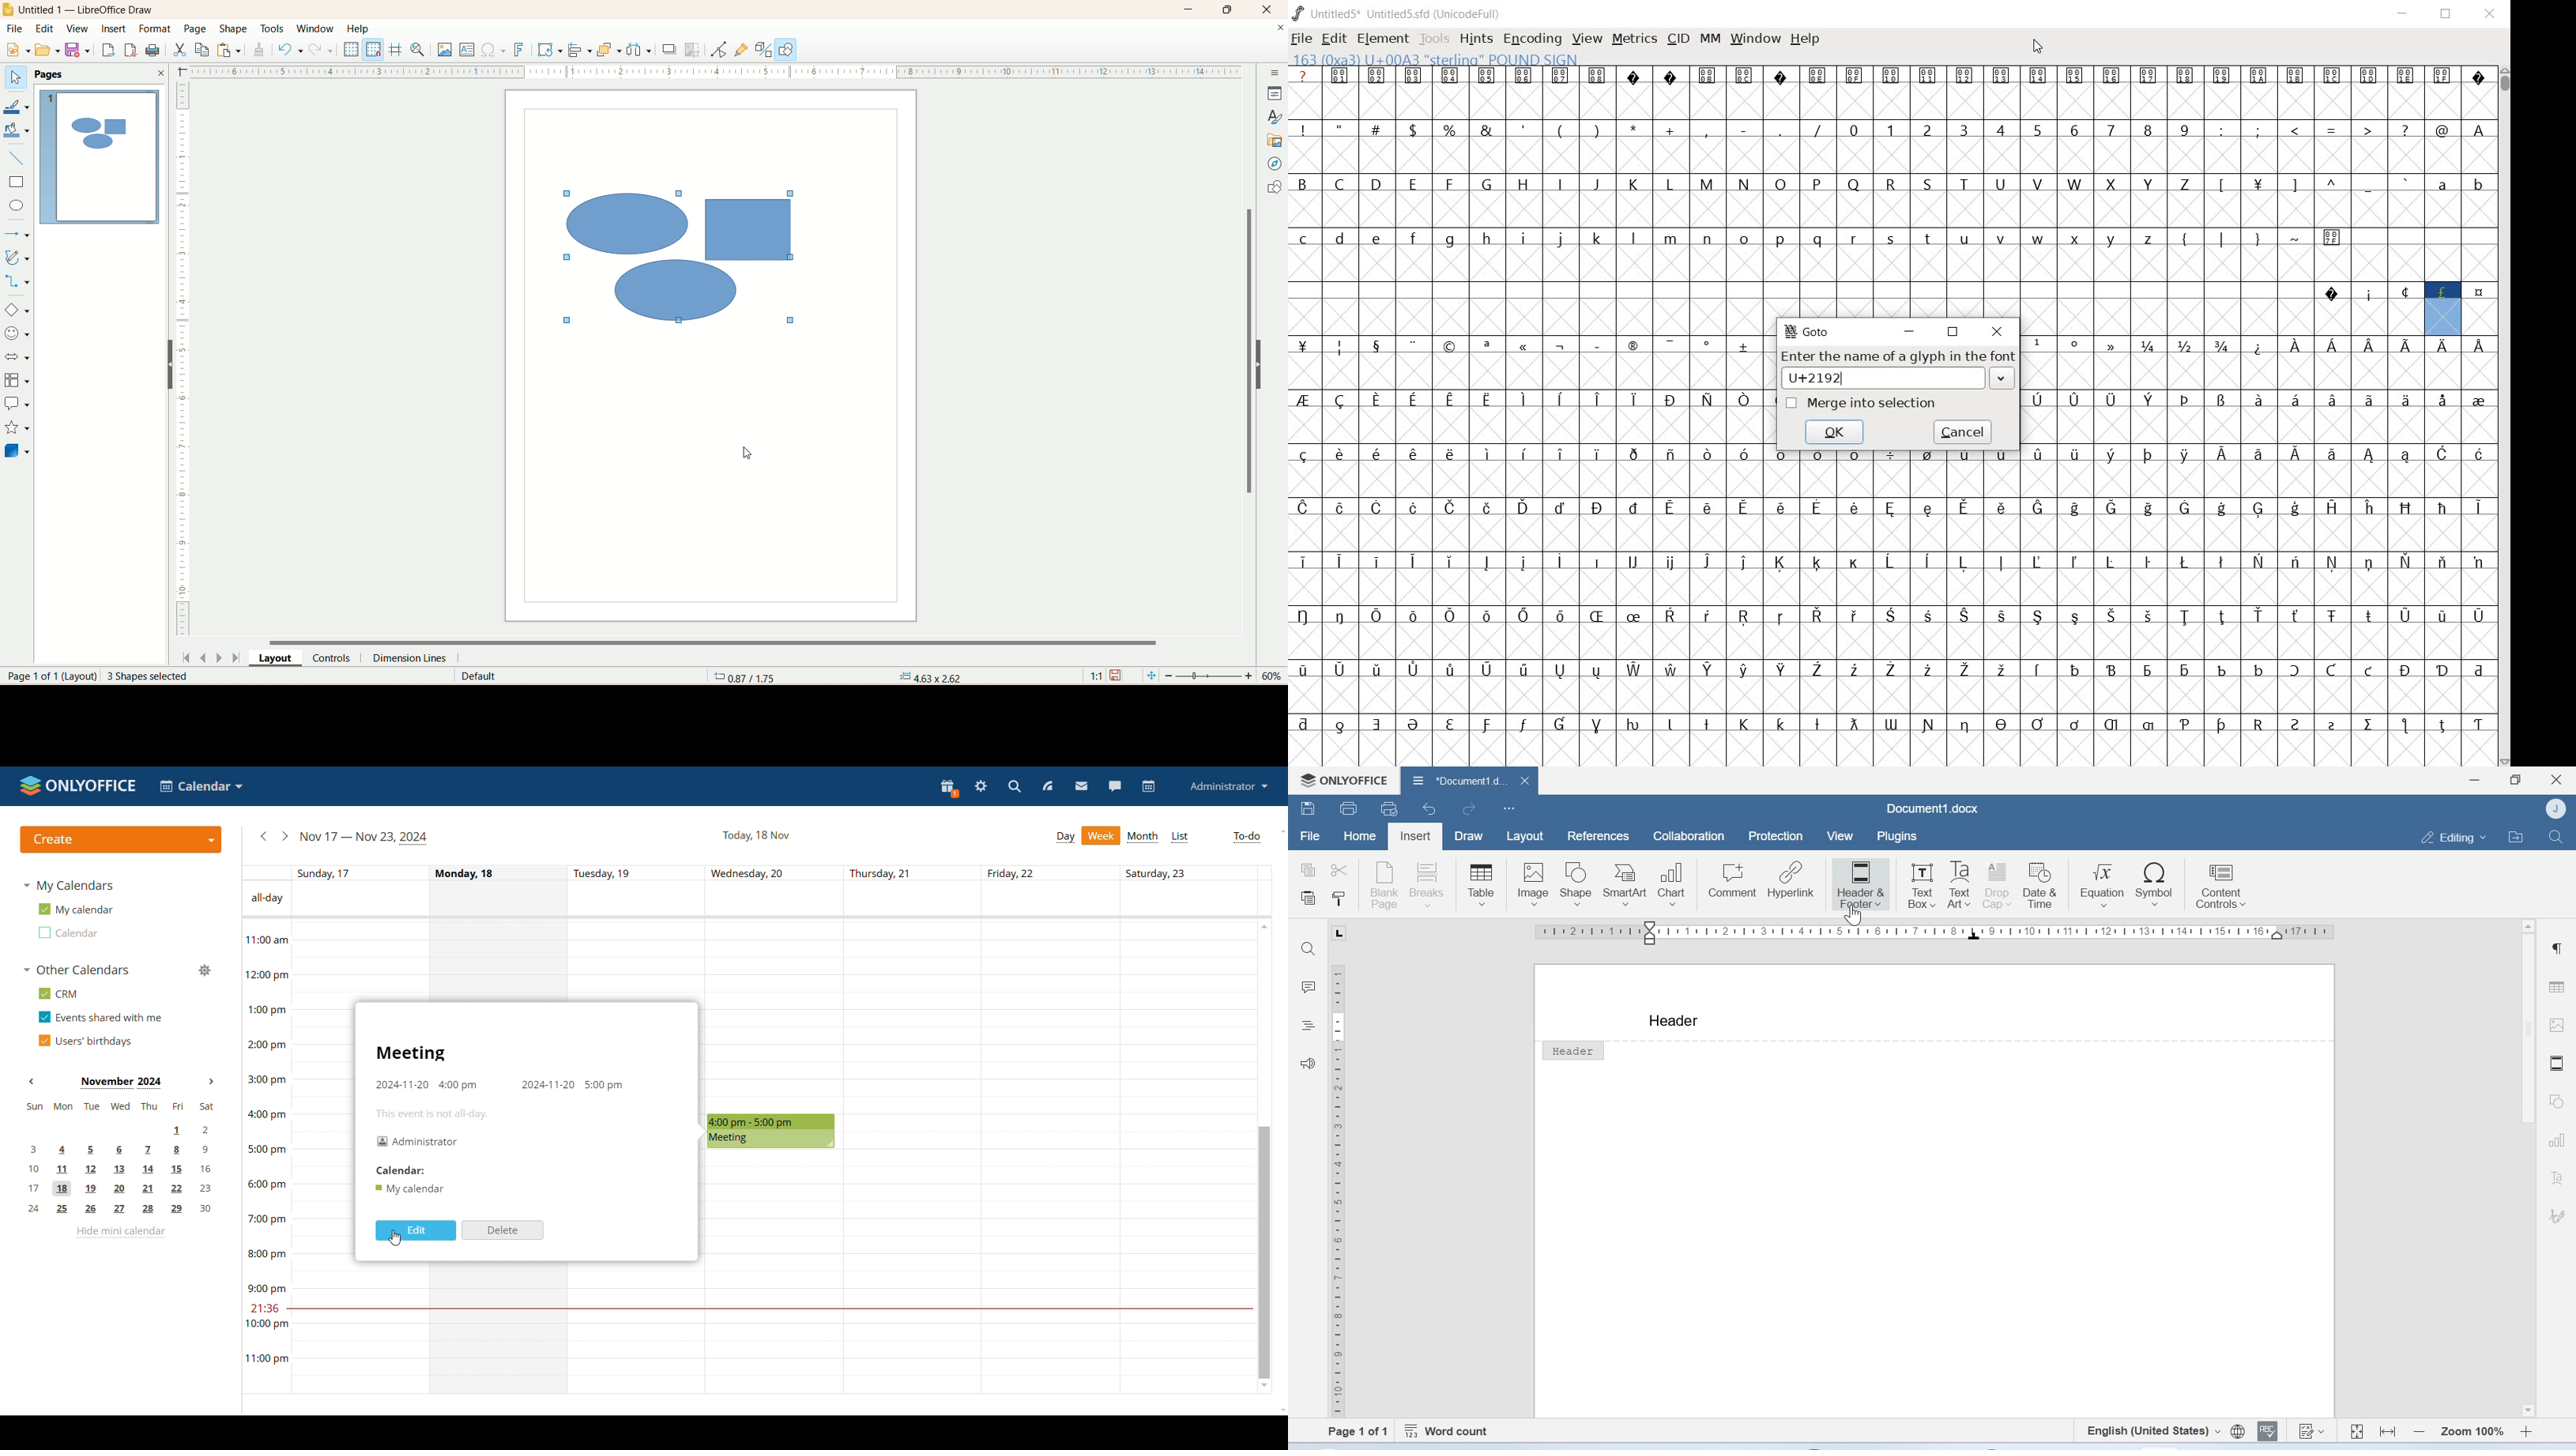 The width and height of the screenshot is (2576, 1456). Describe the element at coordinates (2556, 809) in the screenshot. I see `Account` at that location.